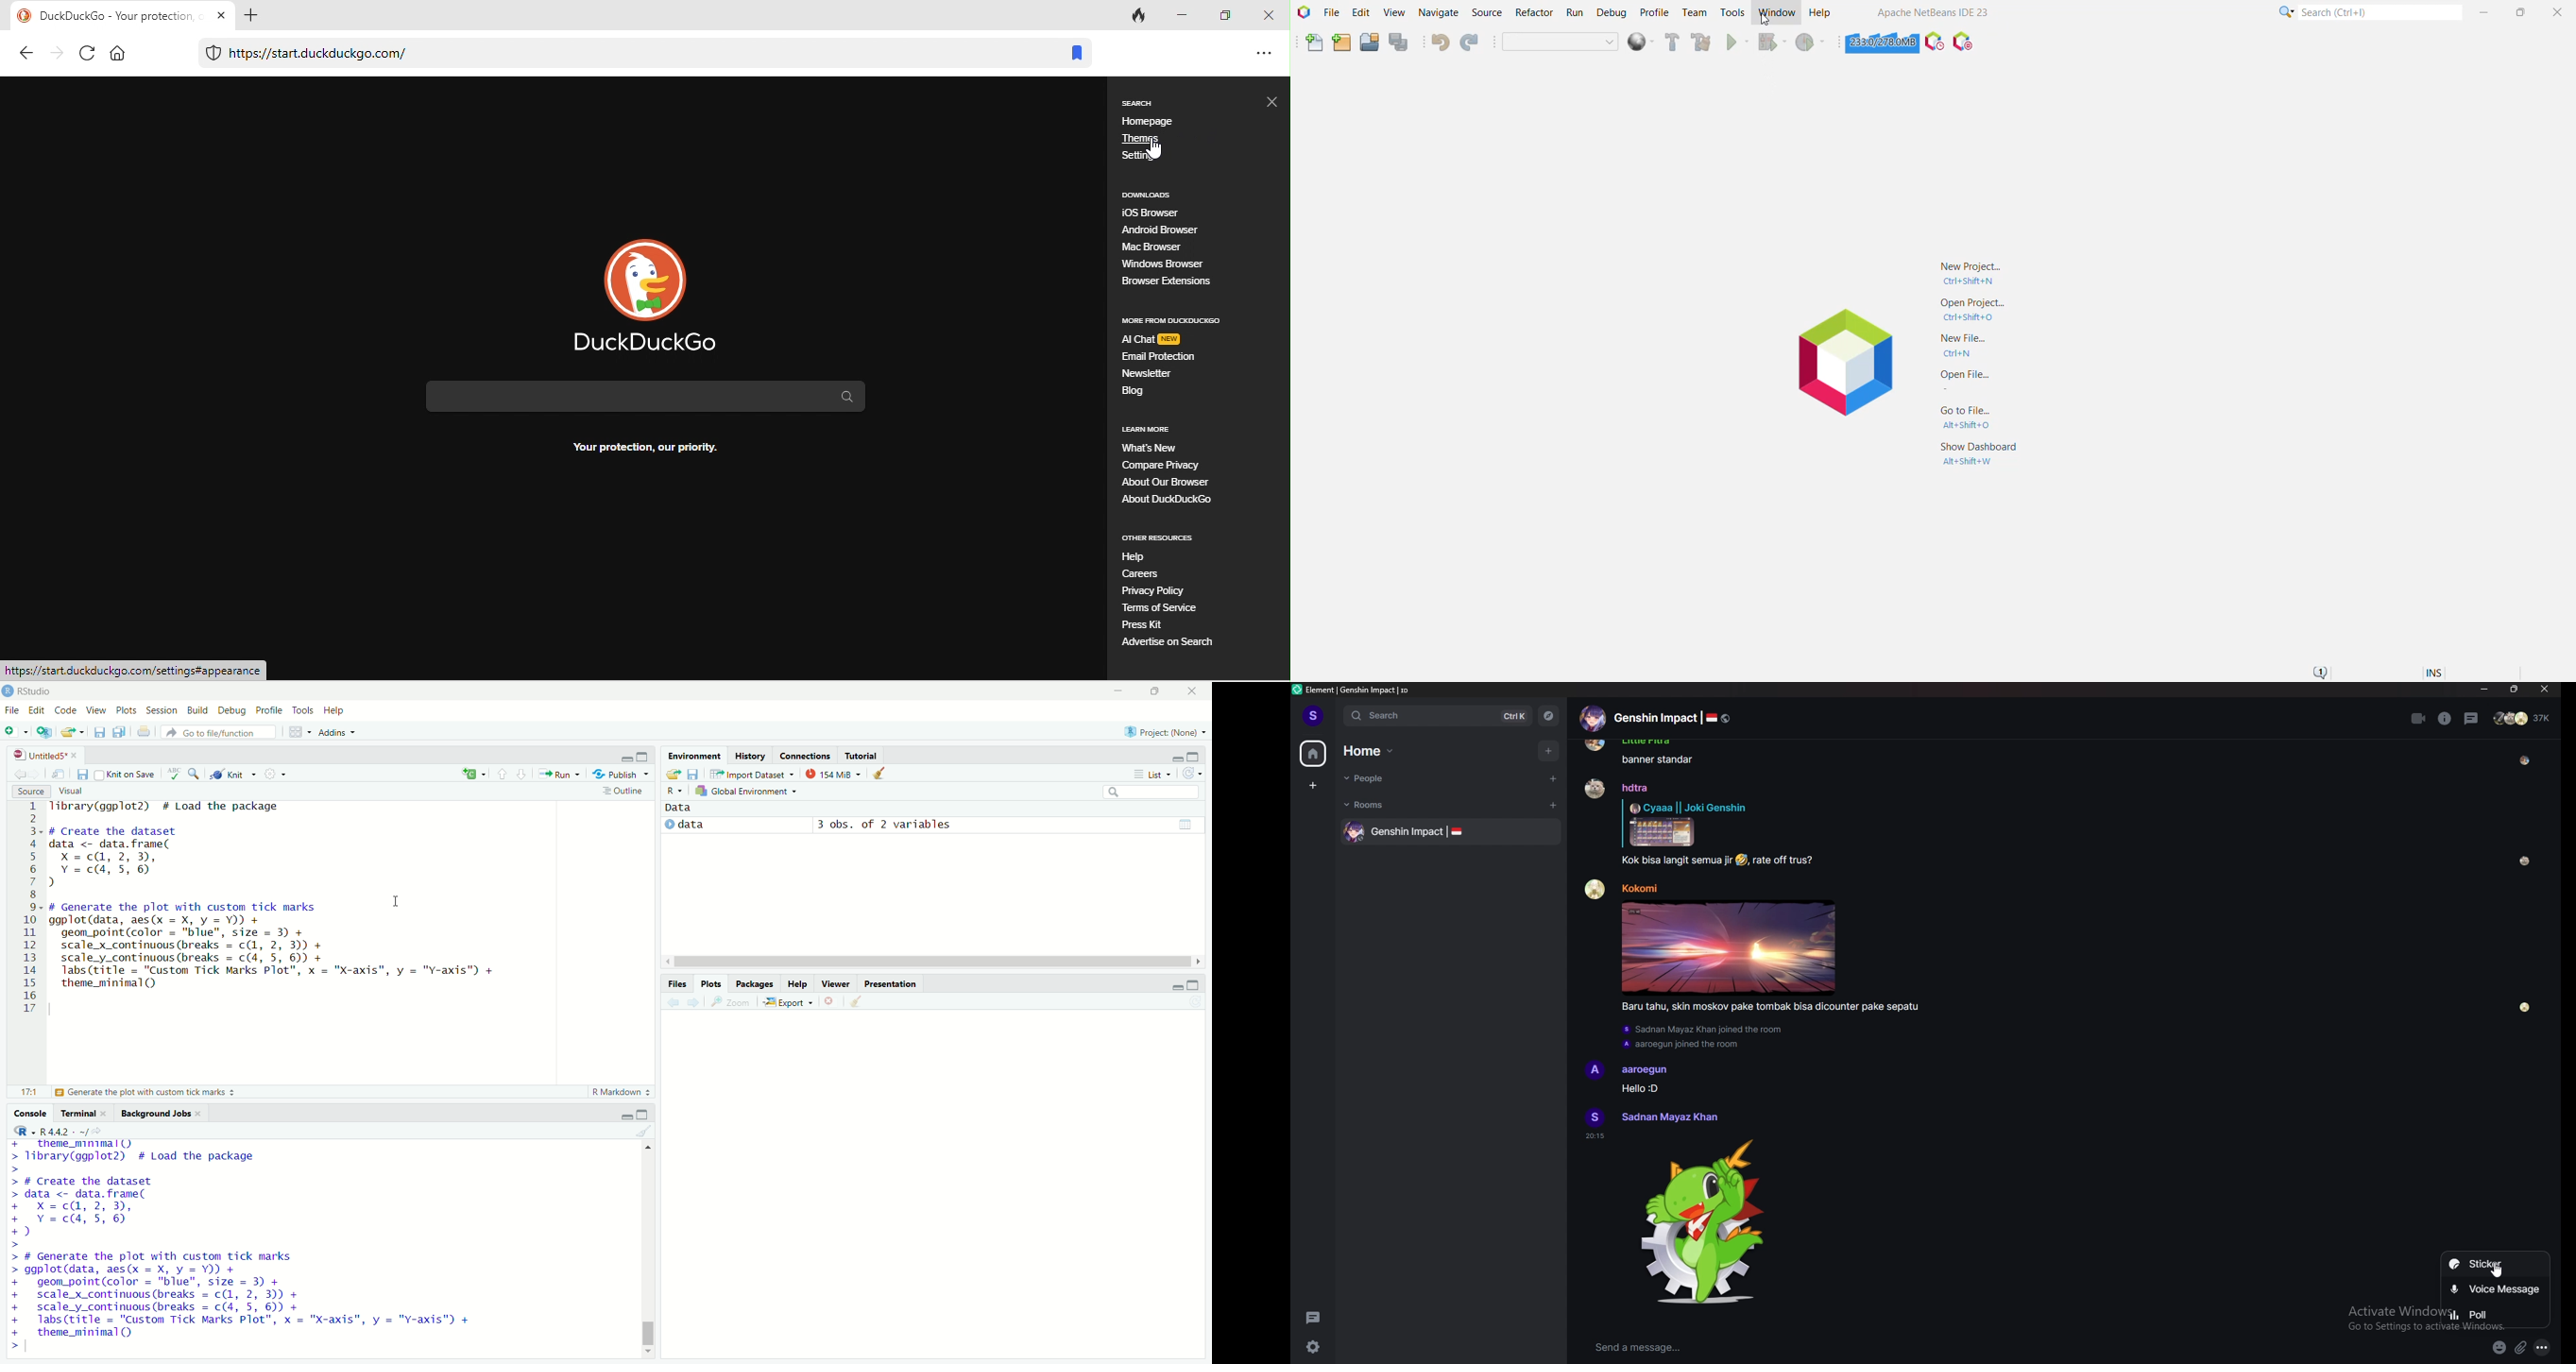 This screenshot has height=1372, width=2576. I want to click on Undo, so click(1440, 41).